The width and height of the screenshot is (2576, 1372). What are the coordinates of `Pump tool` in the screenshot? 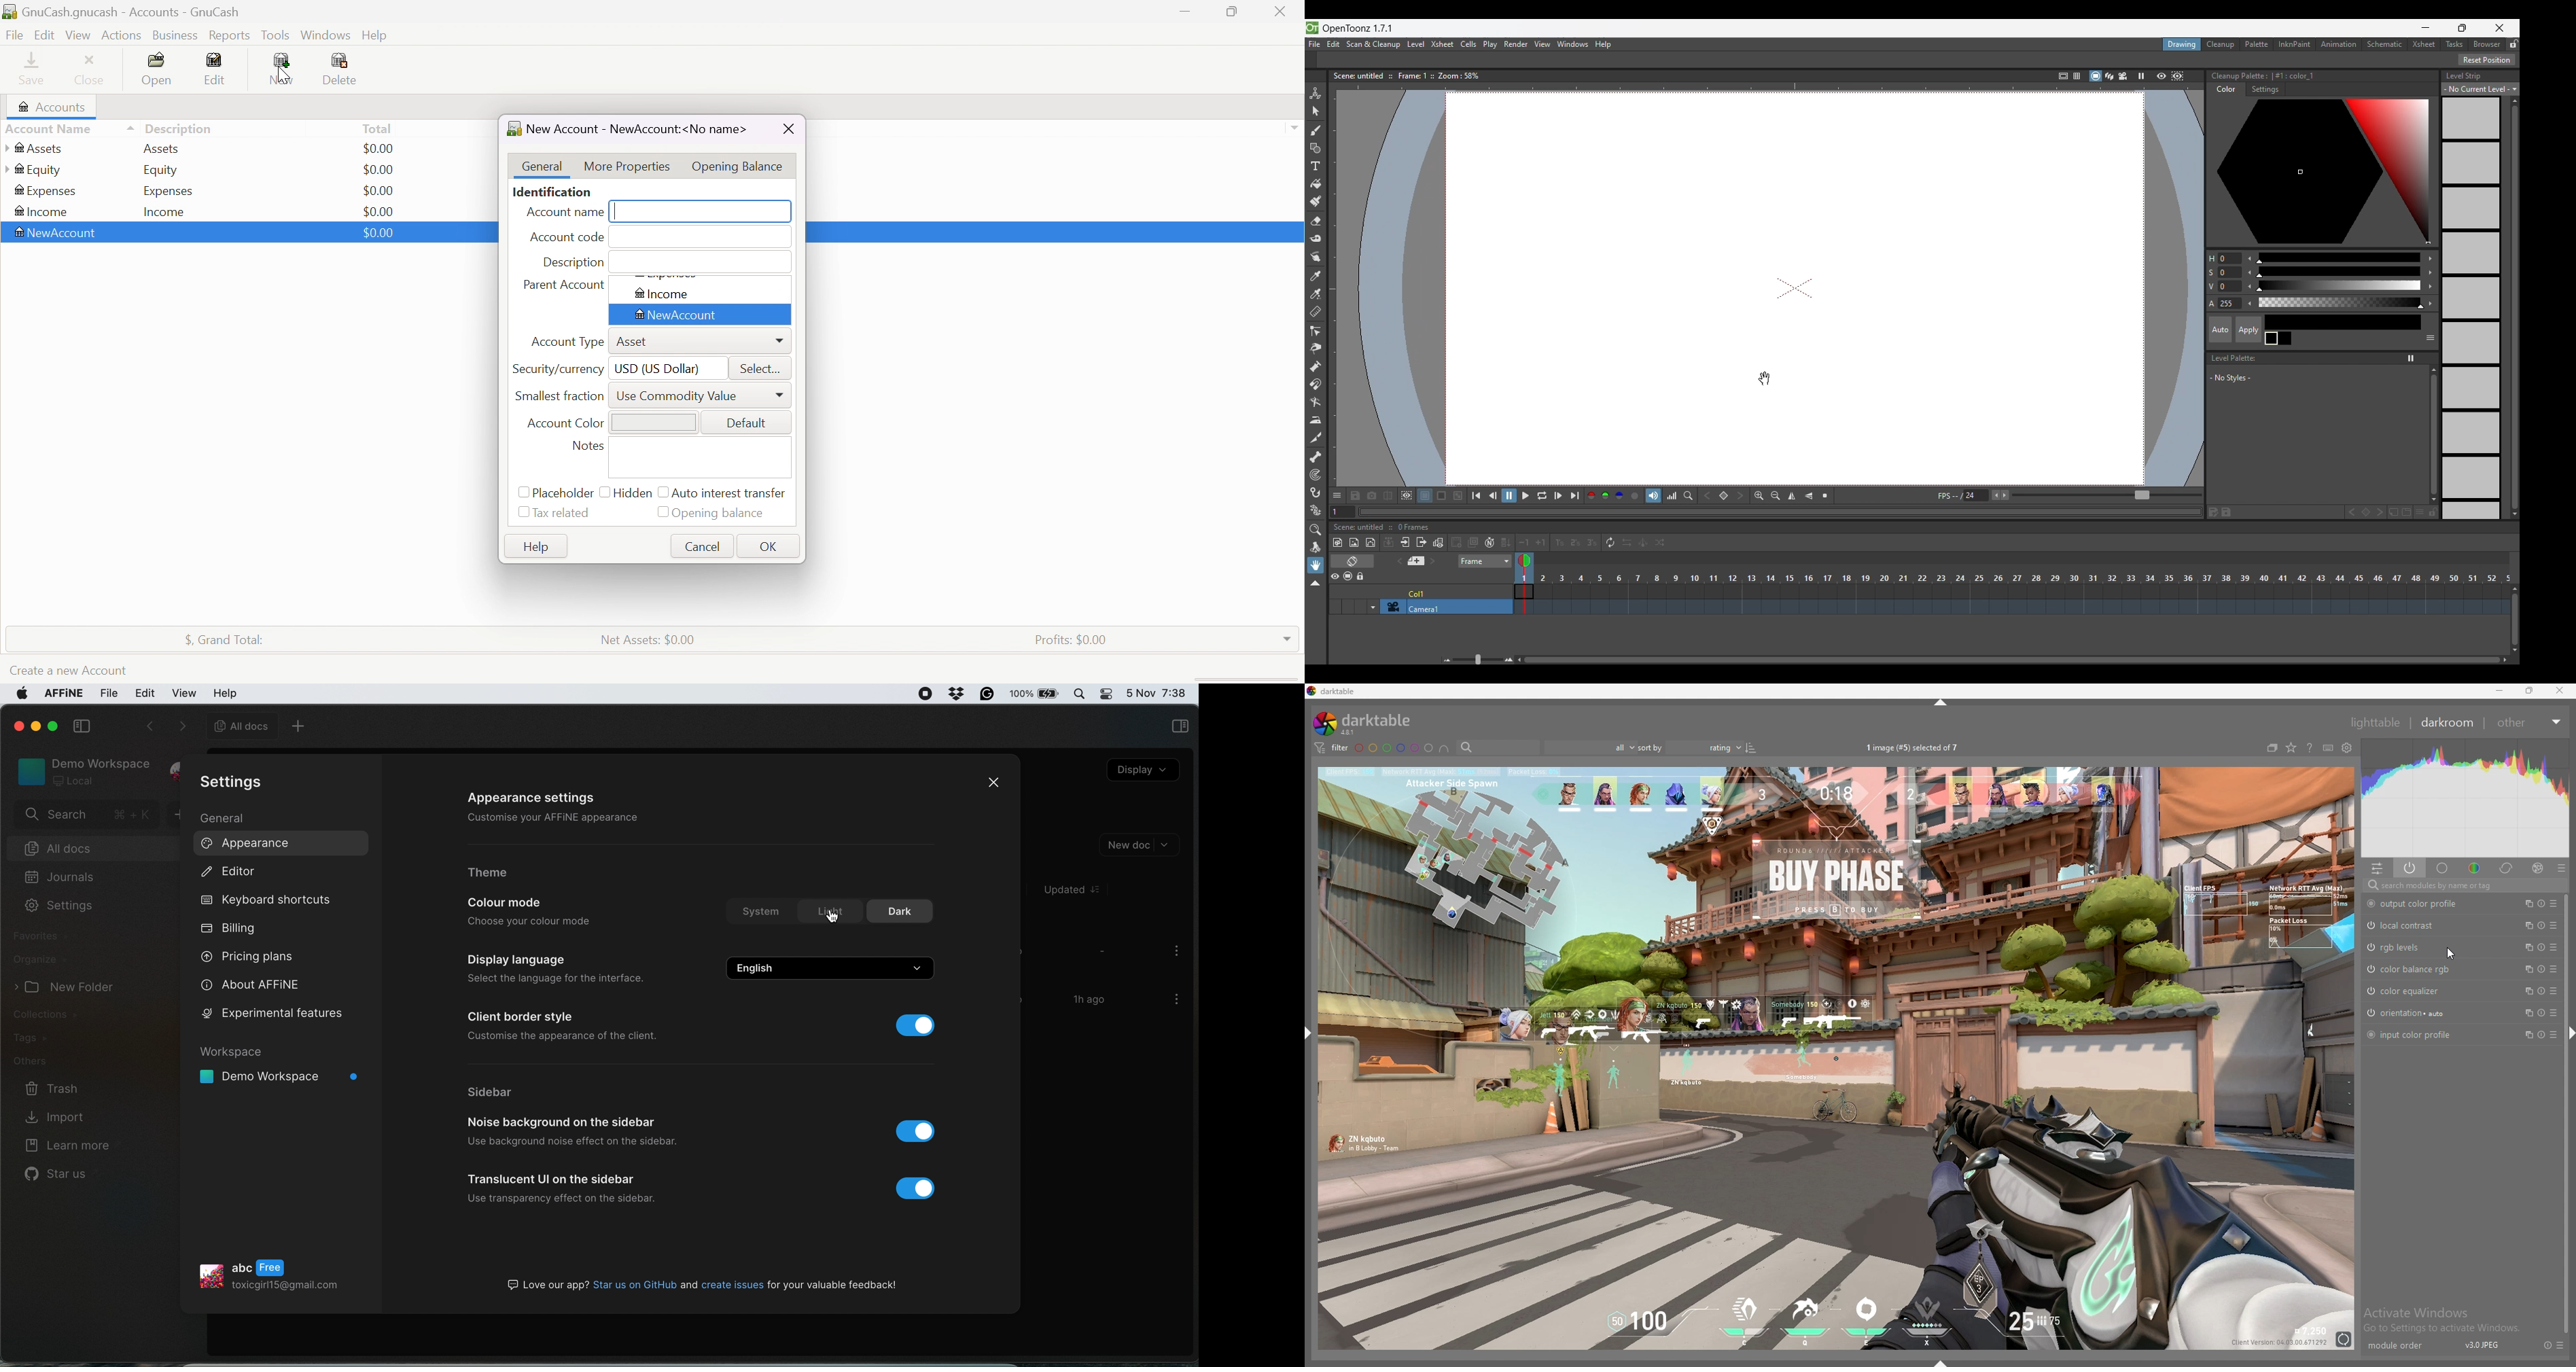 It's located at (1315, 366).